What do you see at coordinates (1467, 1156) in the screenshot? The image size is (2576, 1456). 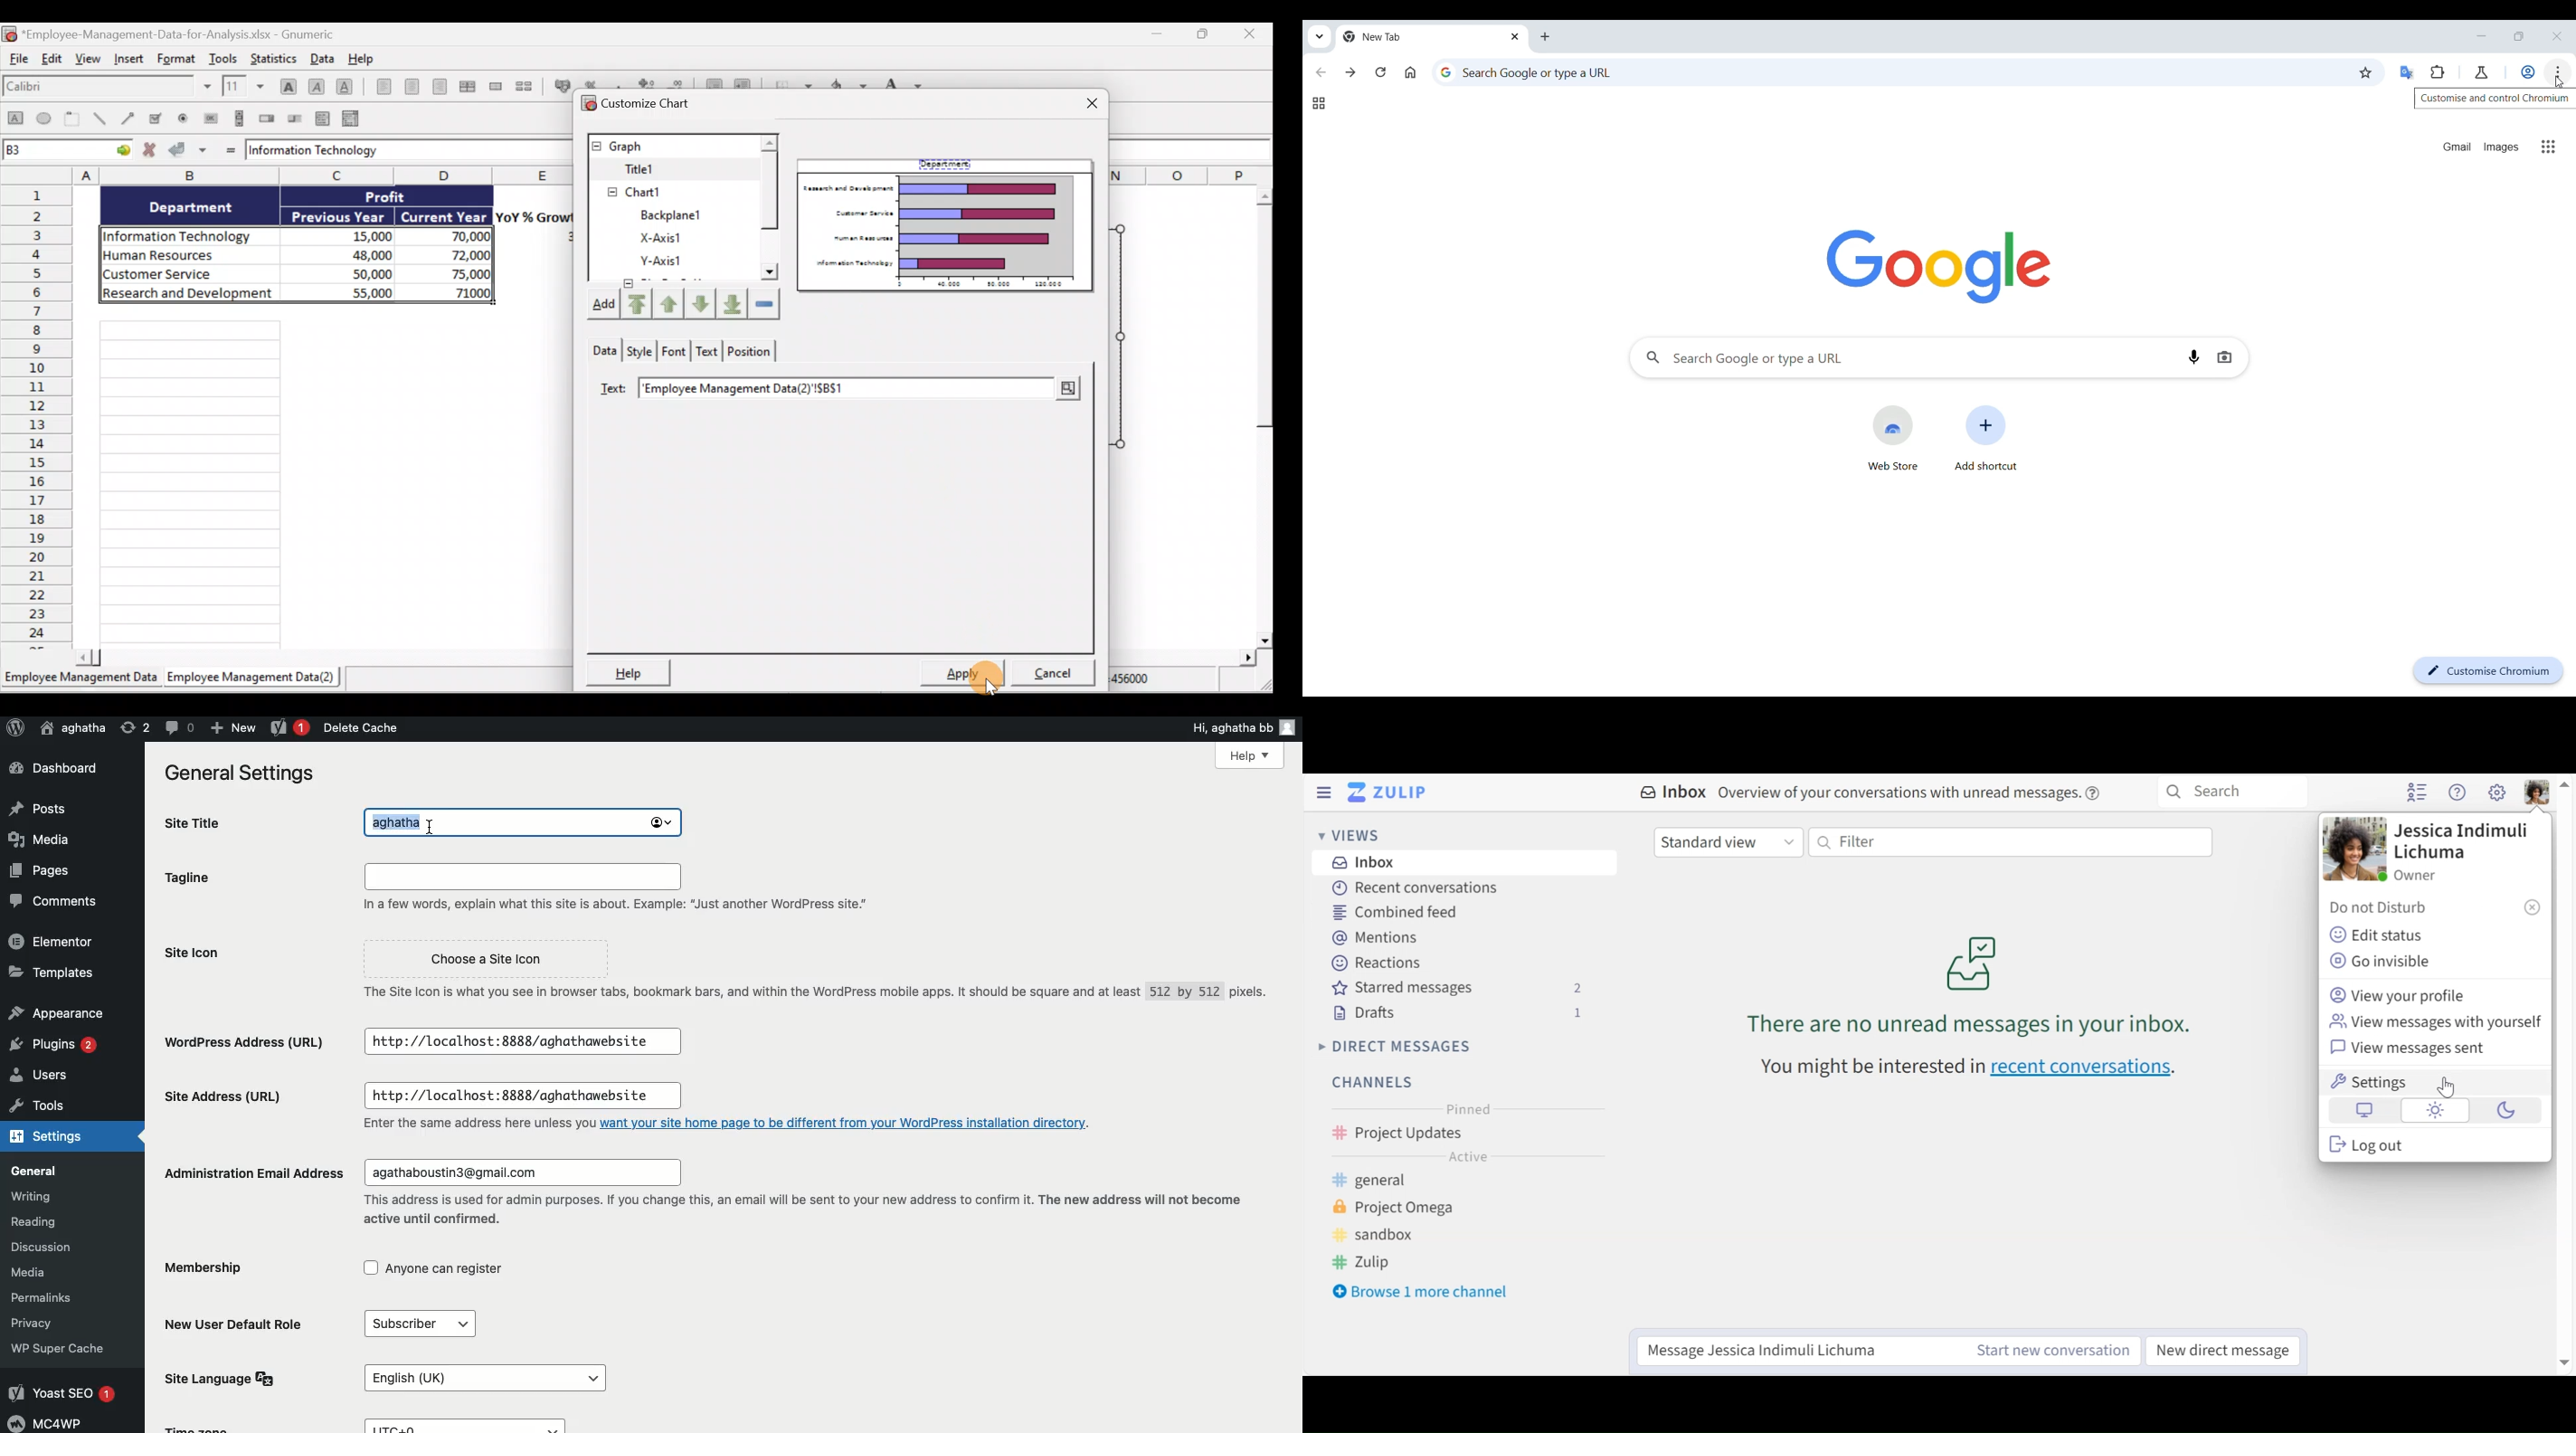 I see `Active` at bounding box center [1467, 1156].